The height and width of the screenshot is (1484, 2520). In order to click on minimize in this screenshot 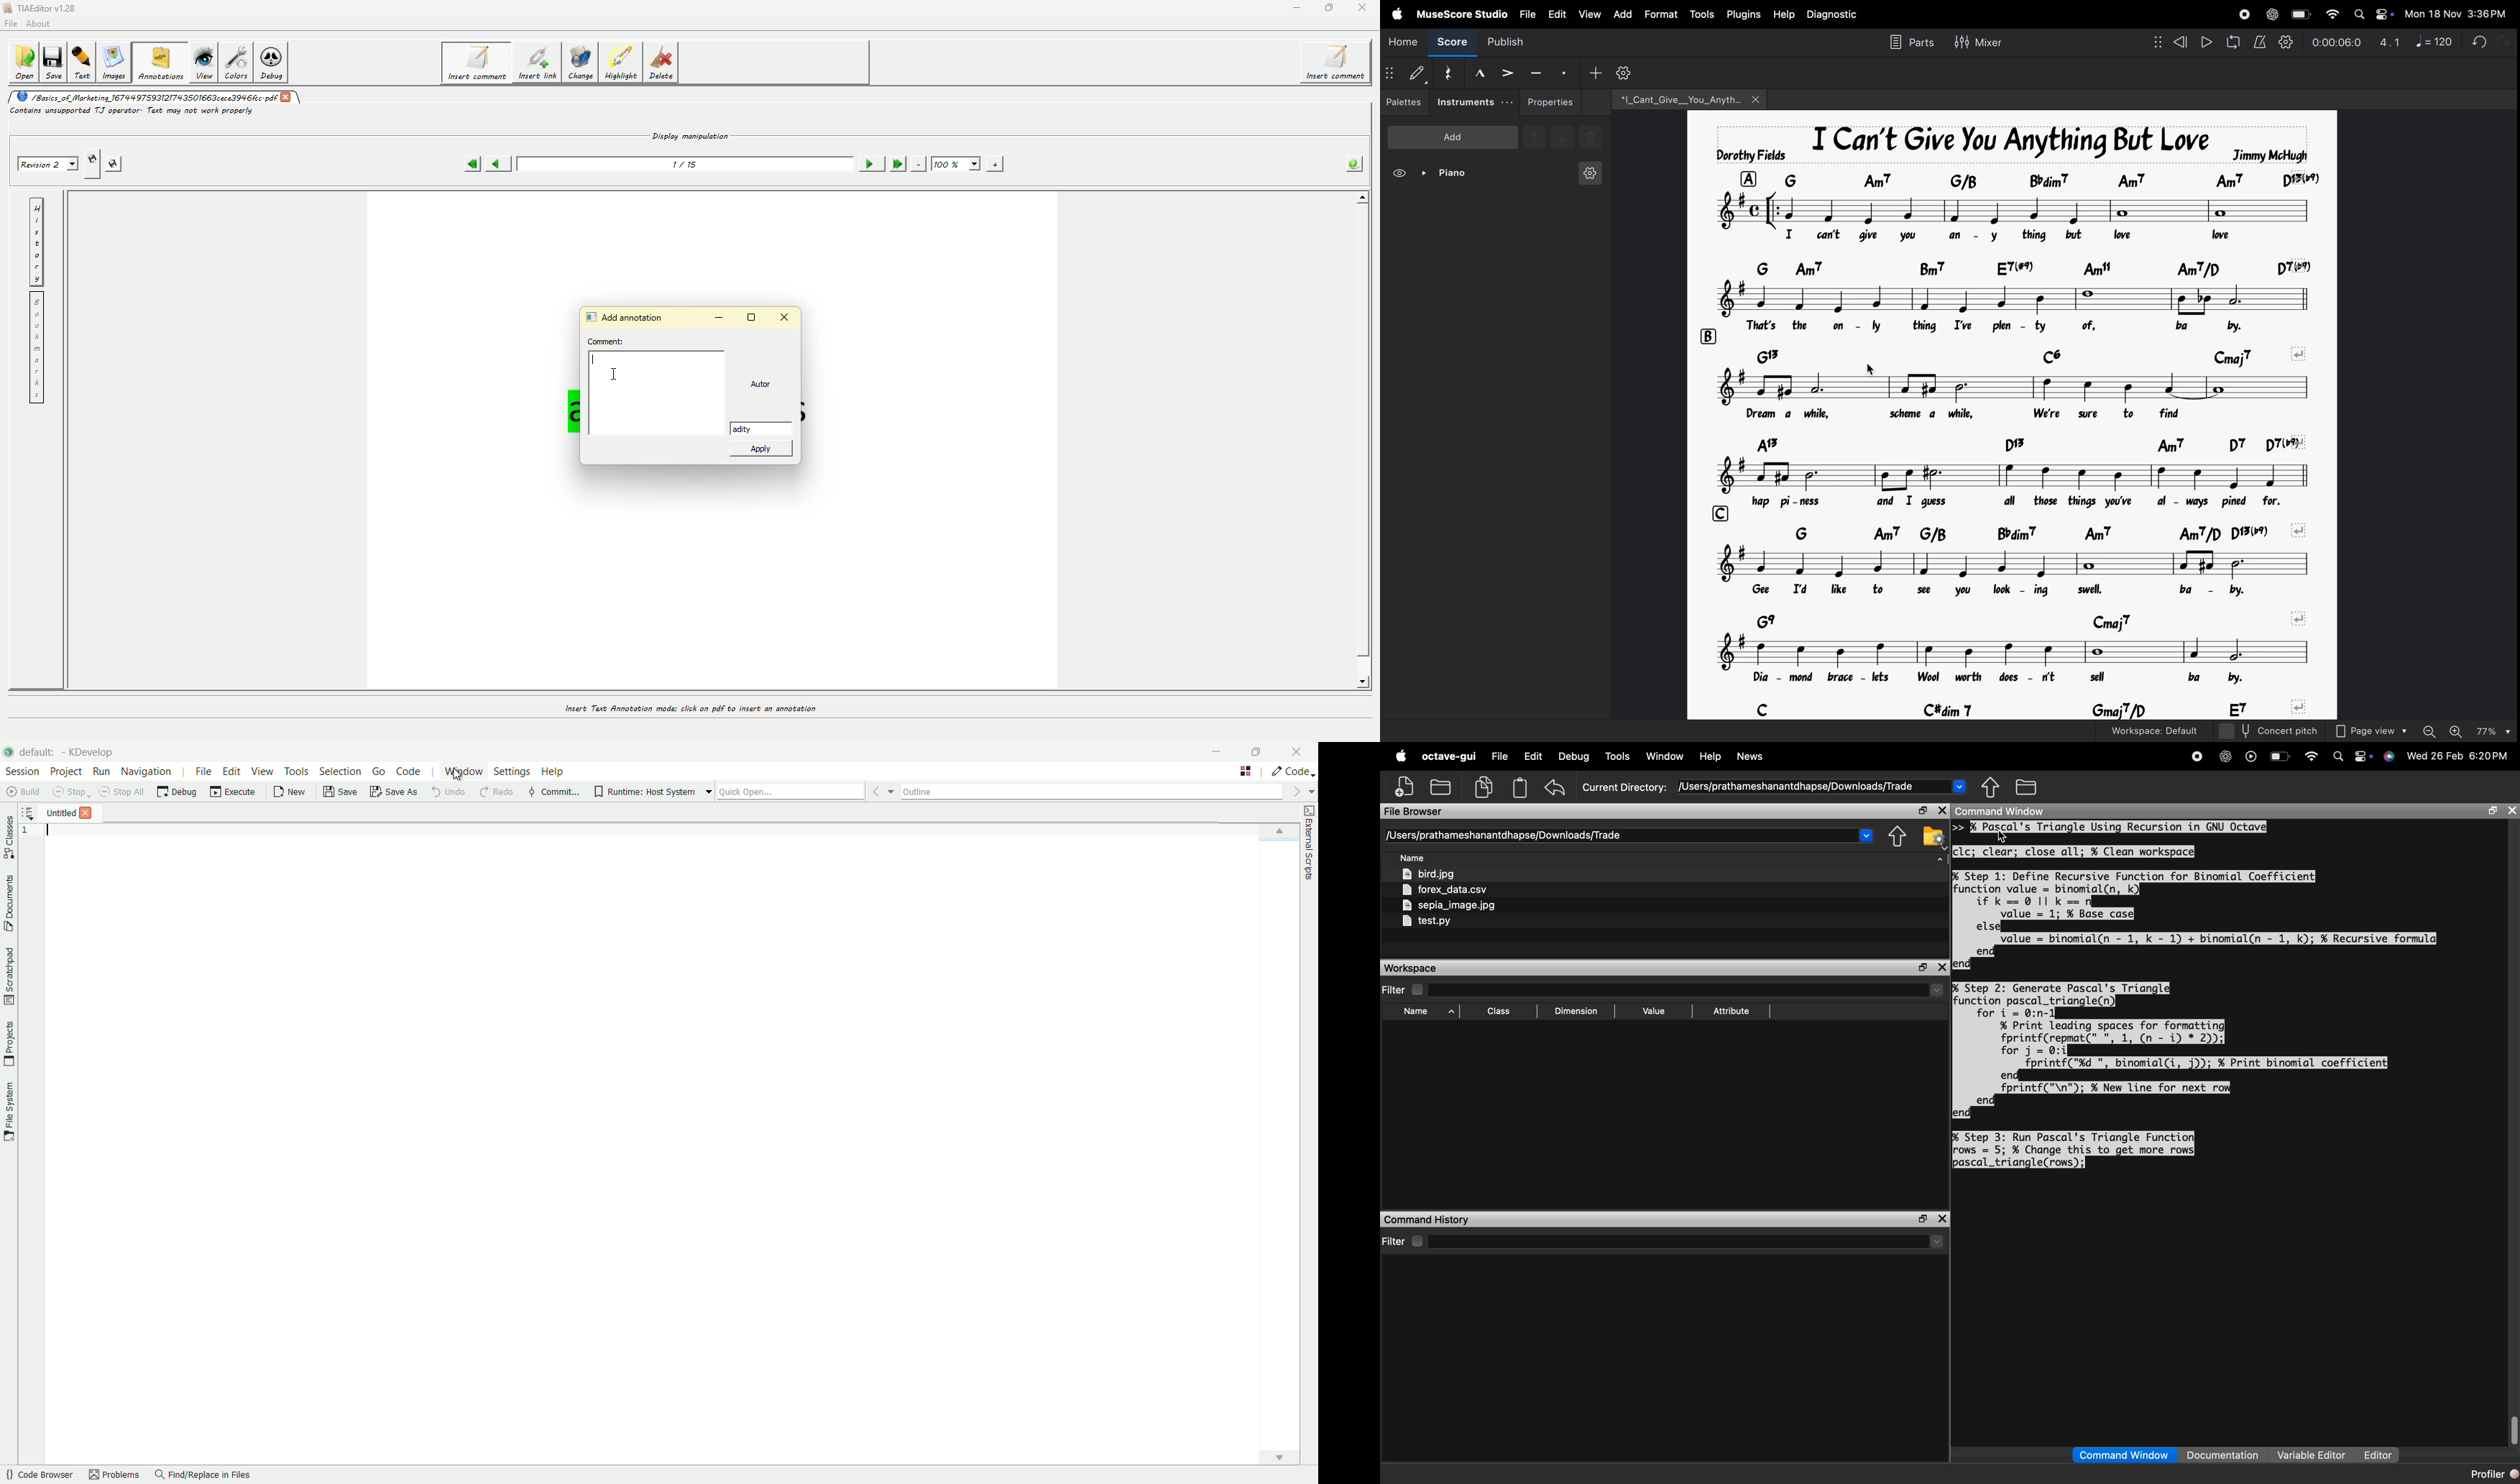, I will do `click(1295, 8)`.